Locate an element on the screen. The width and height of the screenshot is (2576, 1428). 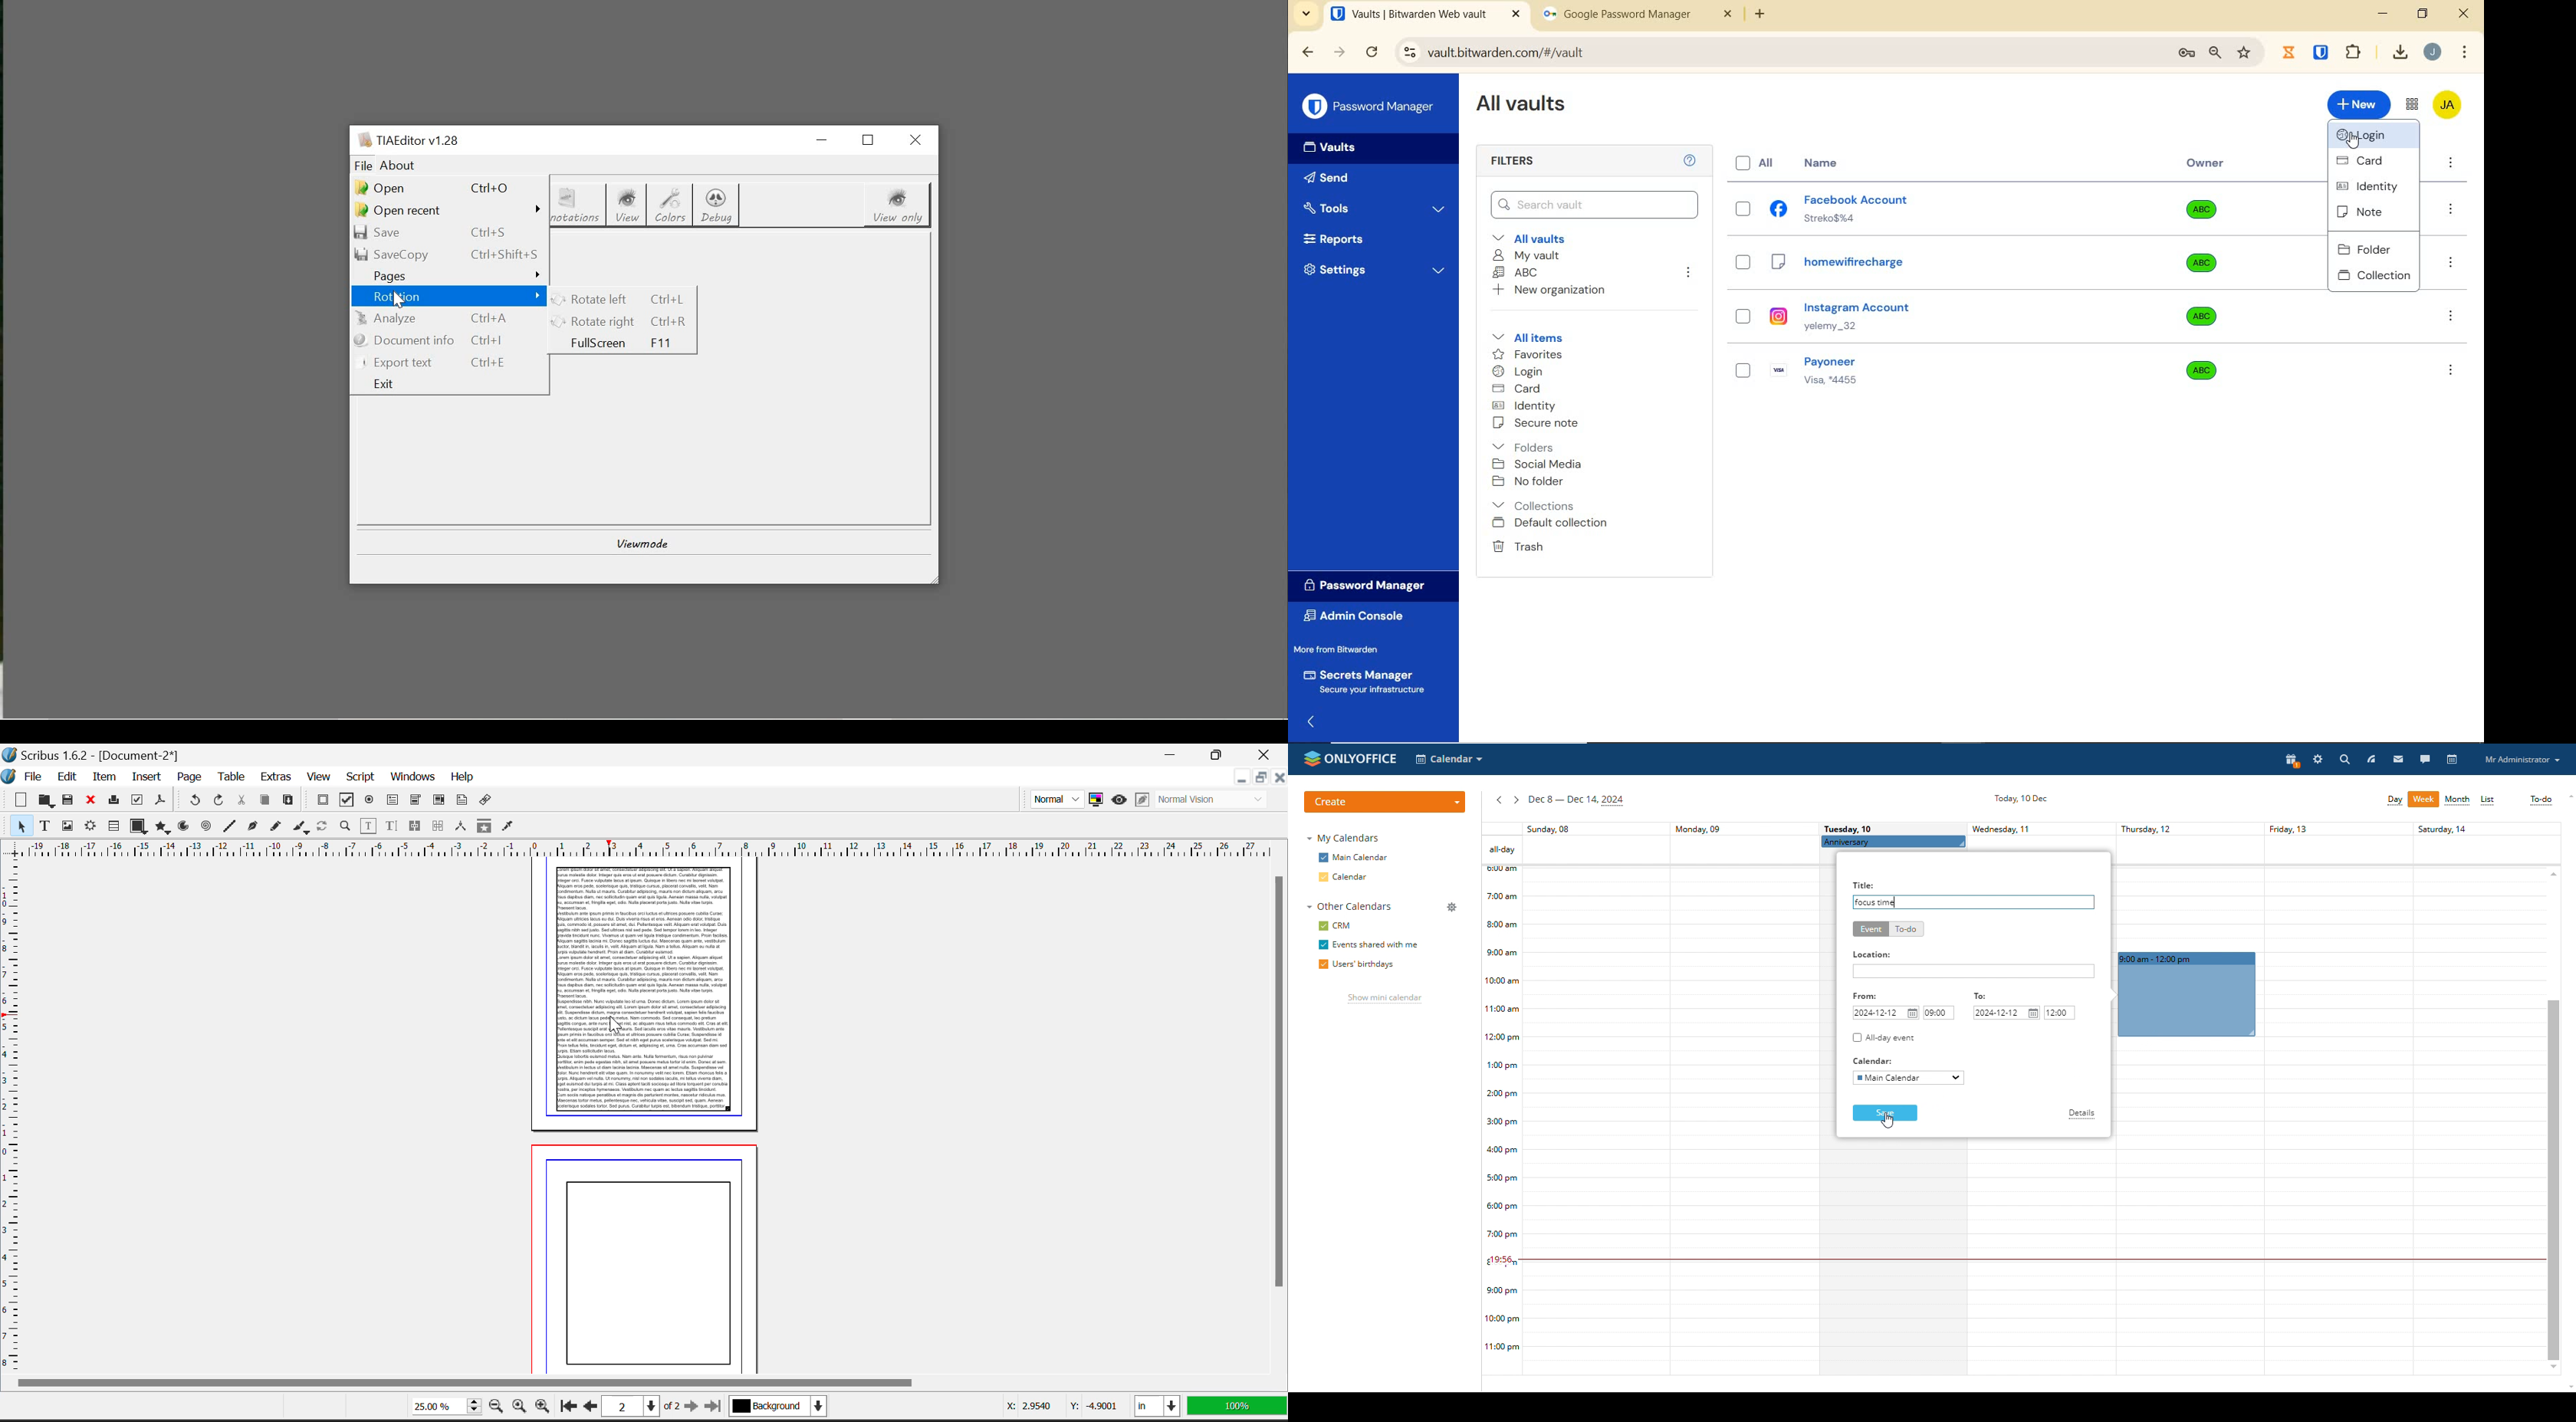
Copy is located at coordinates (266, 801).